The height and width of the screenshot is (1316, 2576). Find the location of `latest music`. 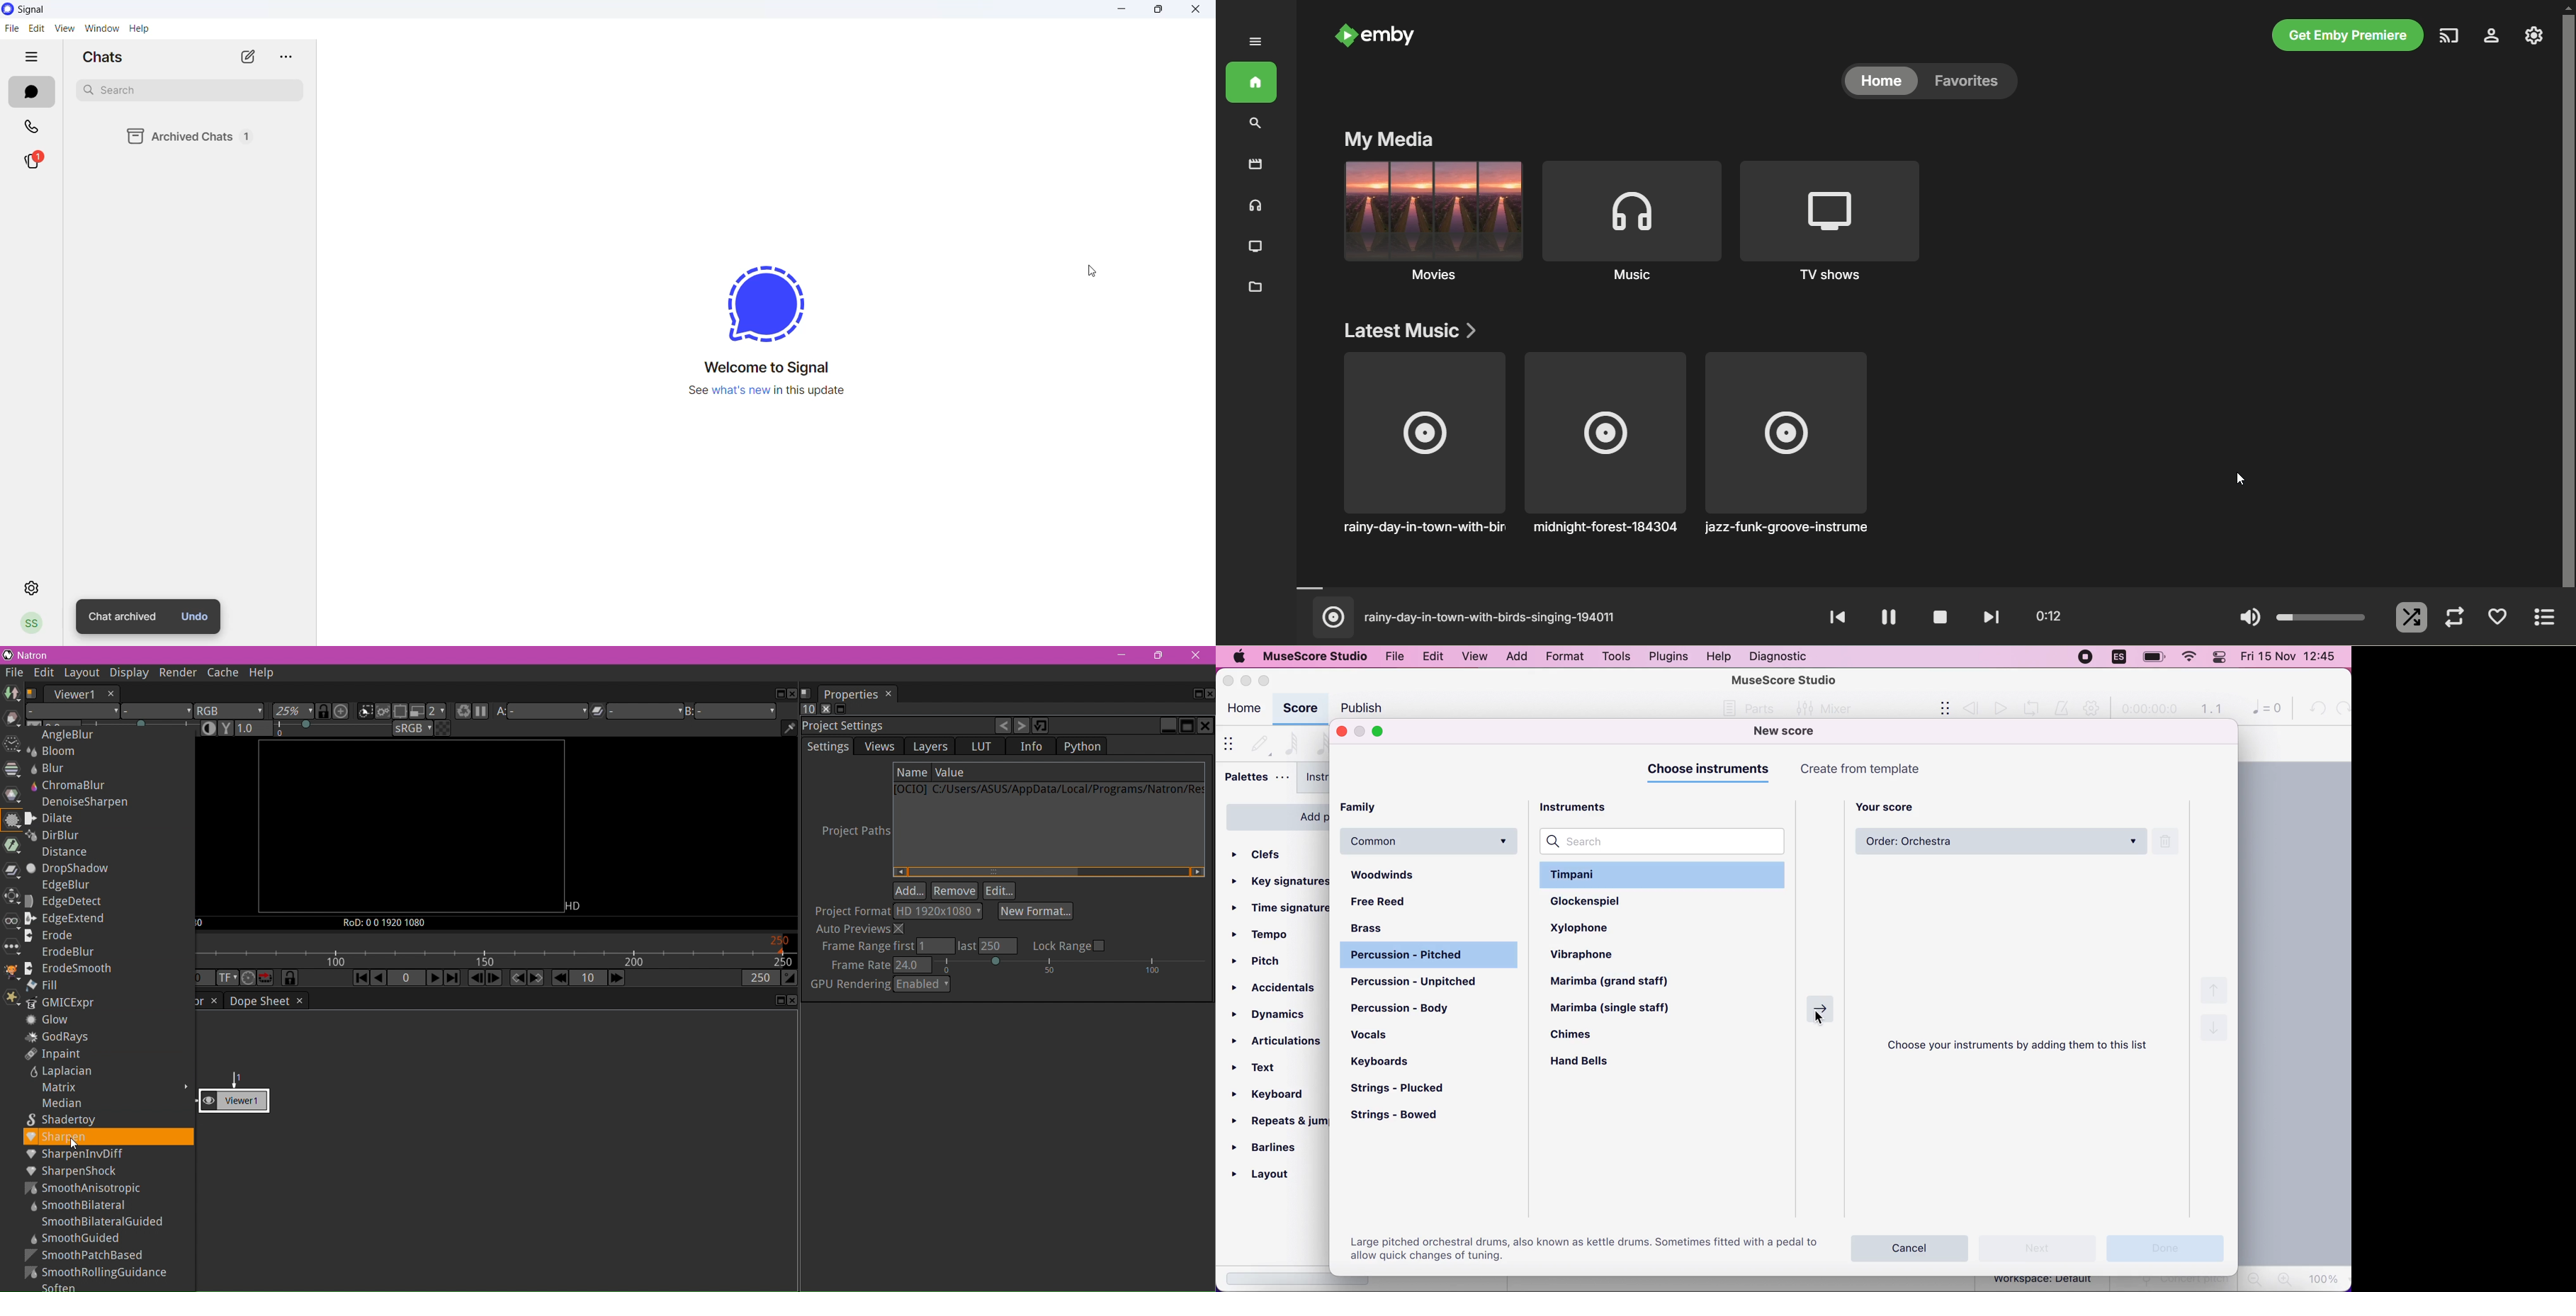

latest music is located at coordinates (1409, 330).